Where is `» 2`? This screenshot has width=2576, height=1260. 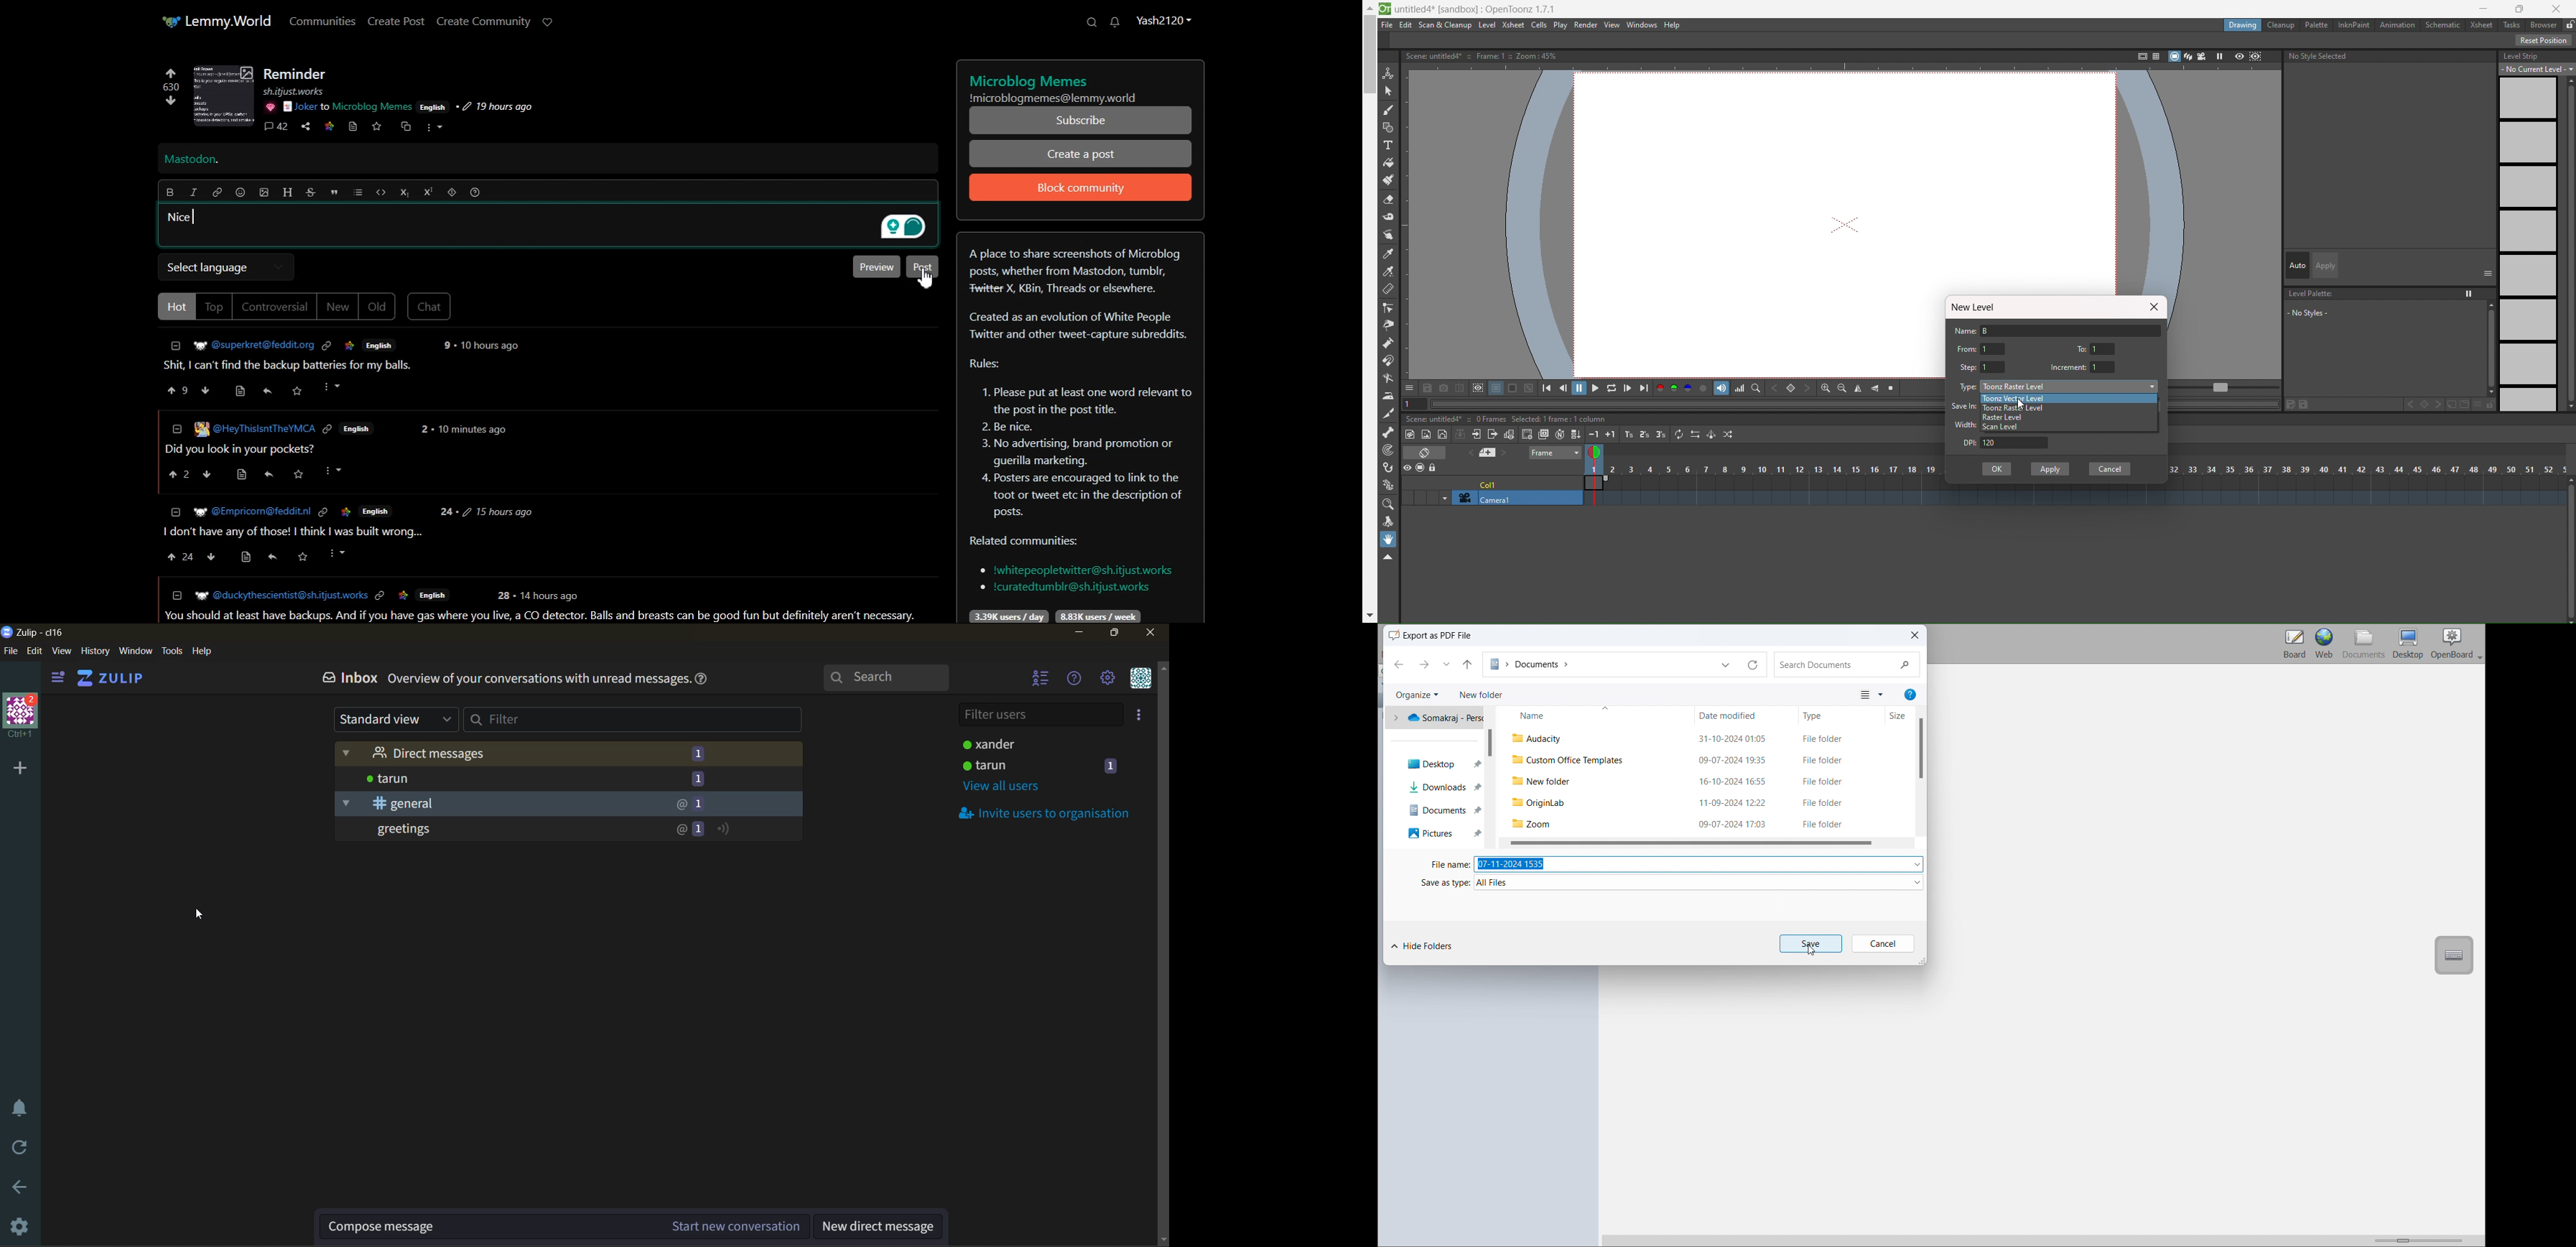 » 2 is located at coordinates (176, 476).